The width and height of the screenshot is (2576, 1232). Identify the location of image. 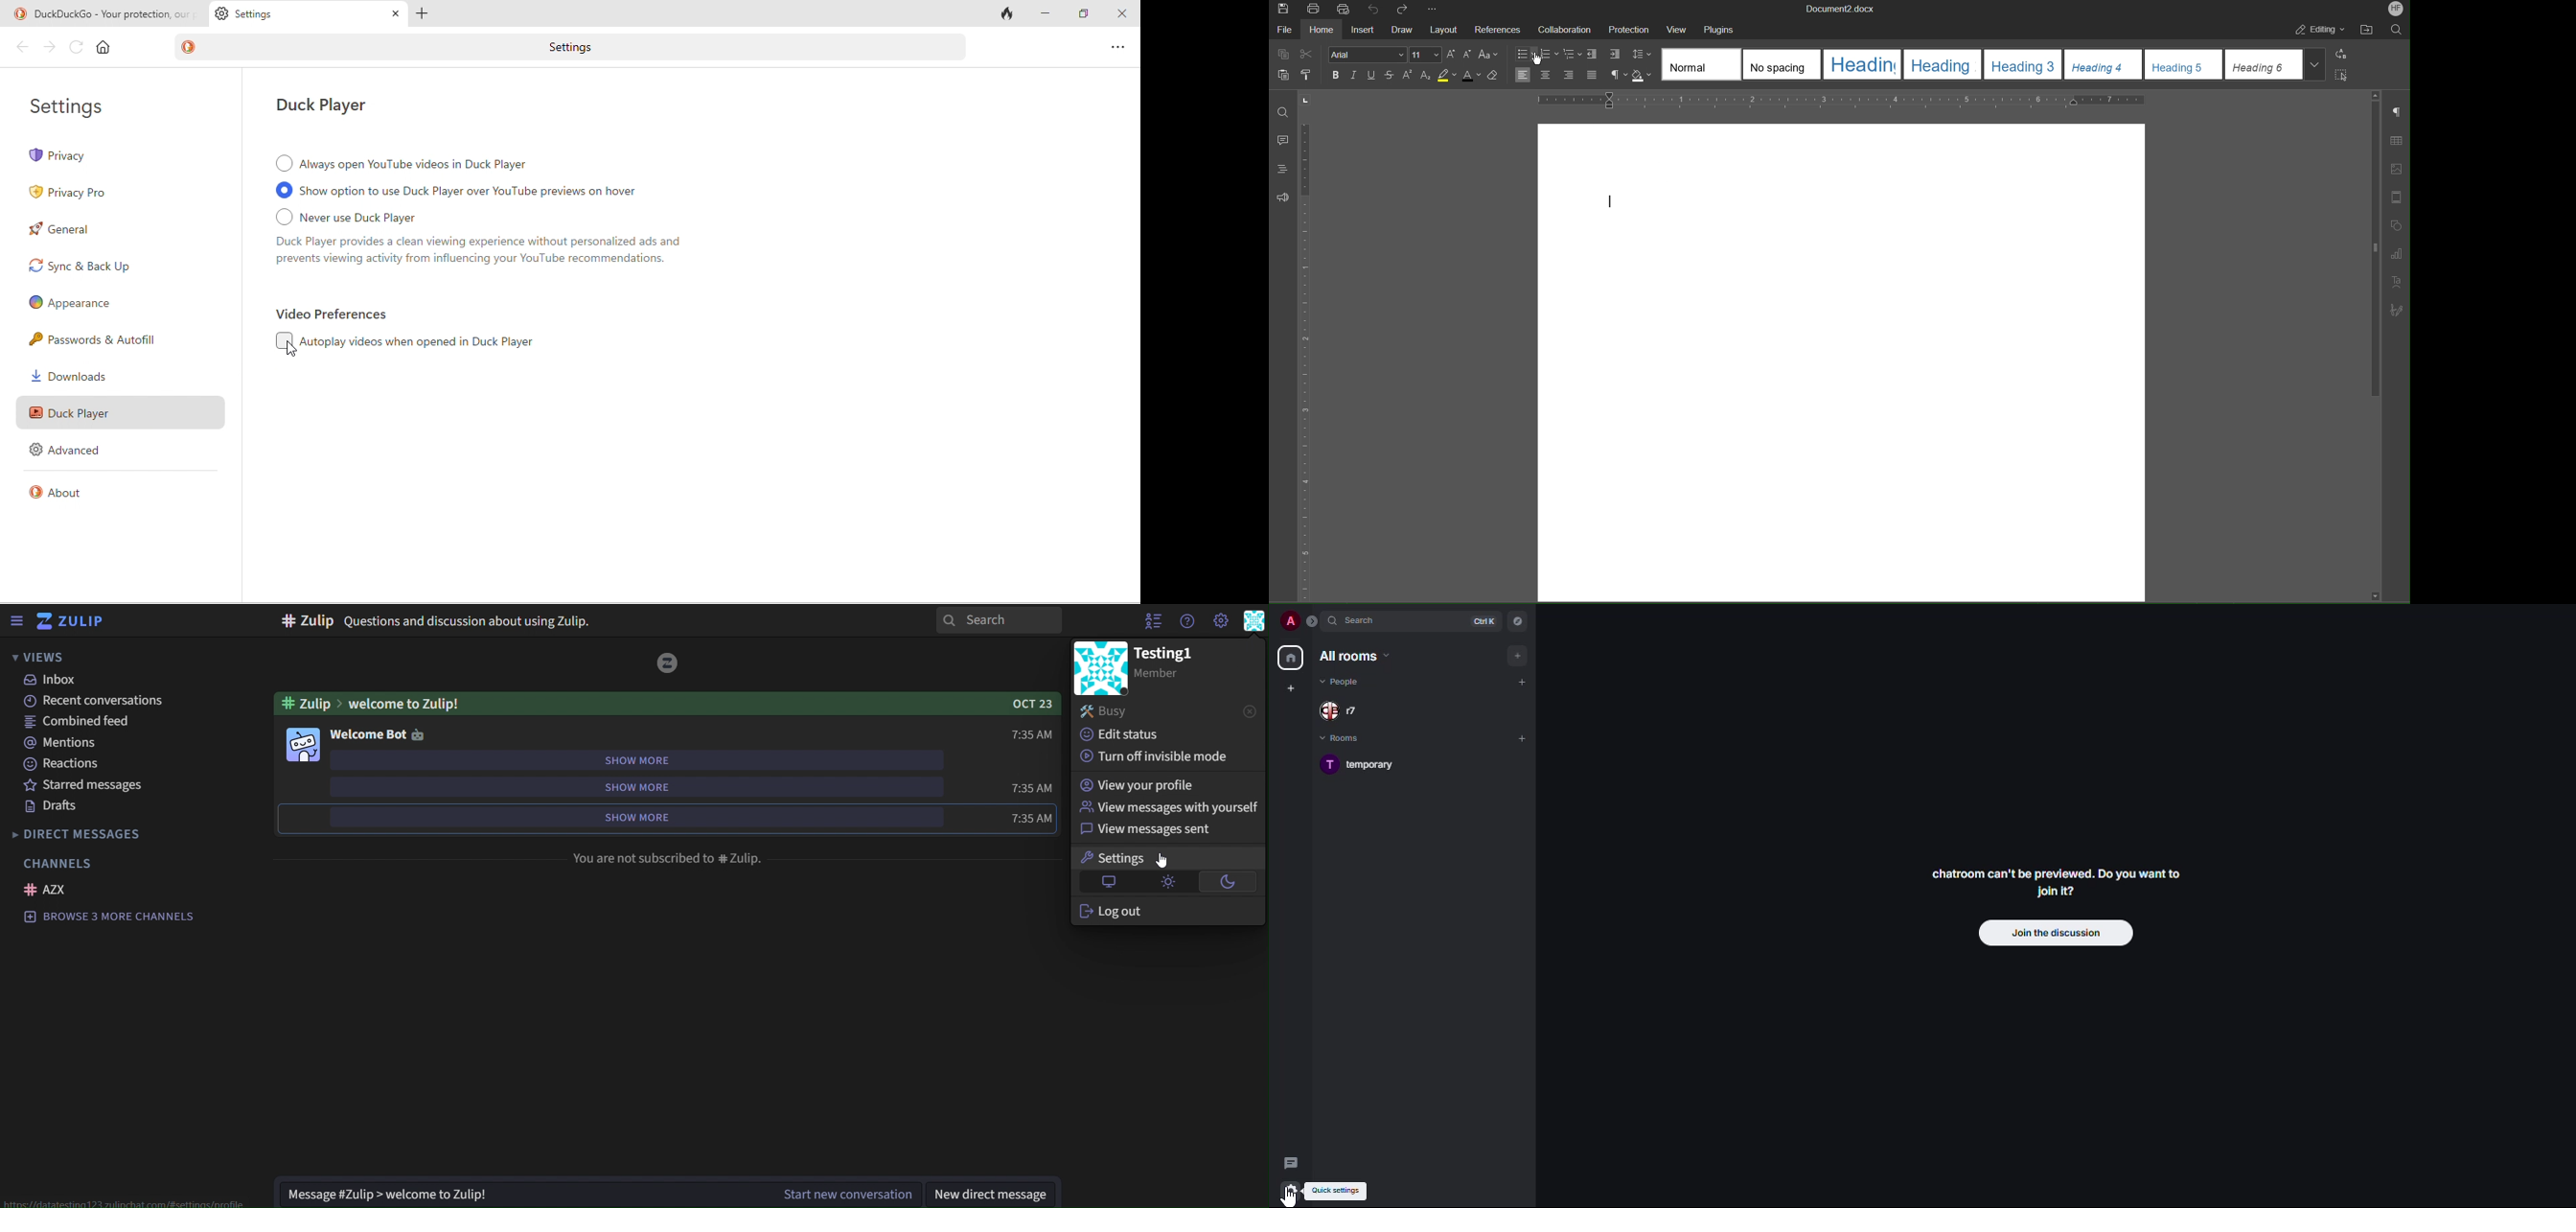
(305, 745).